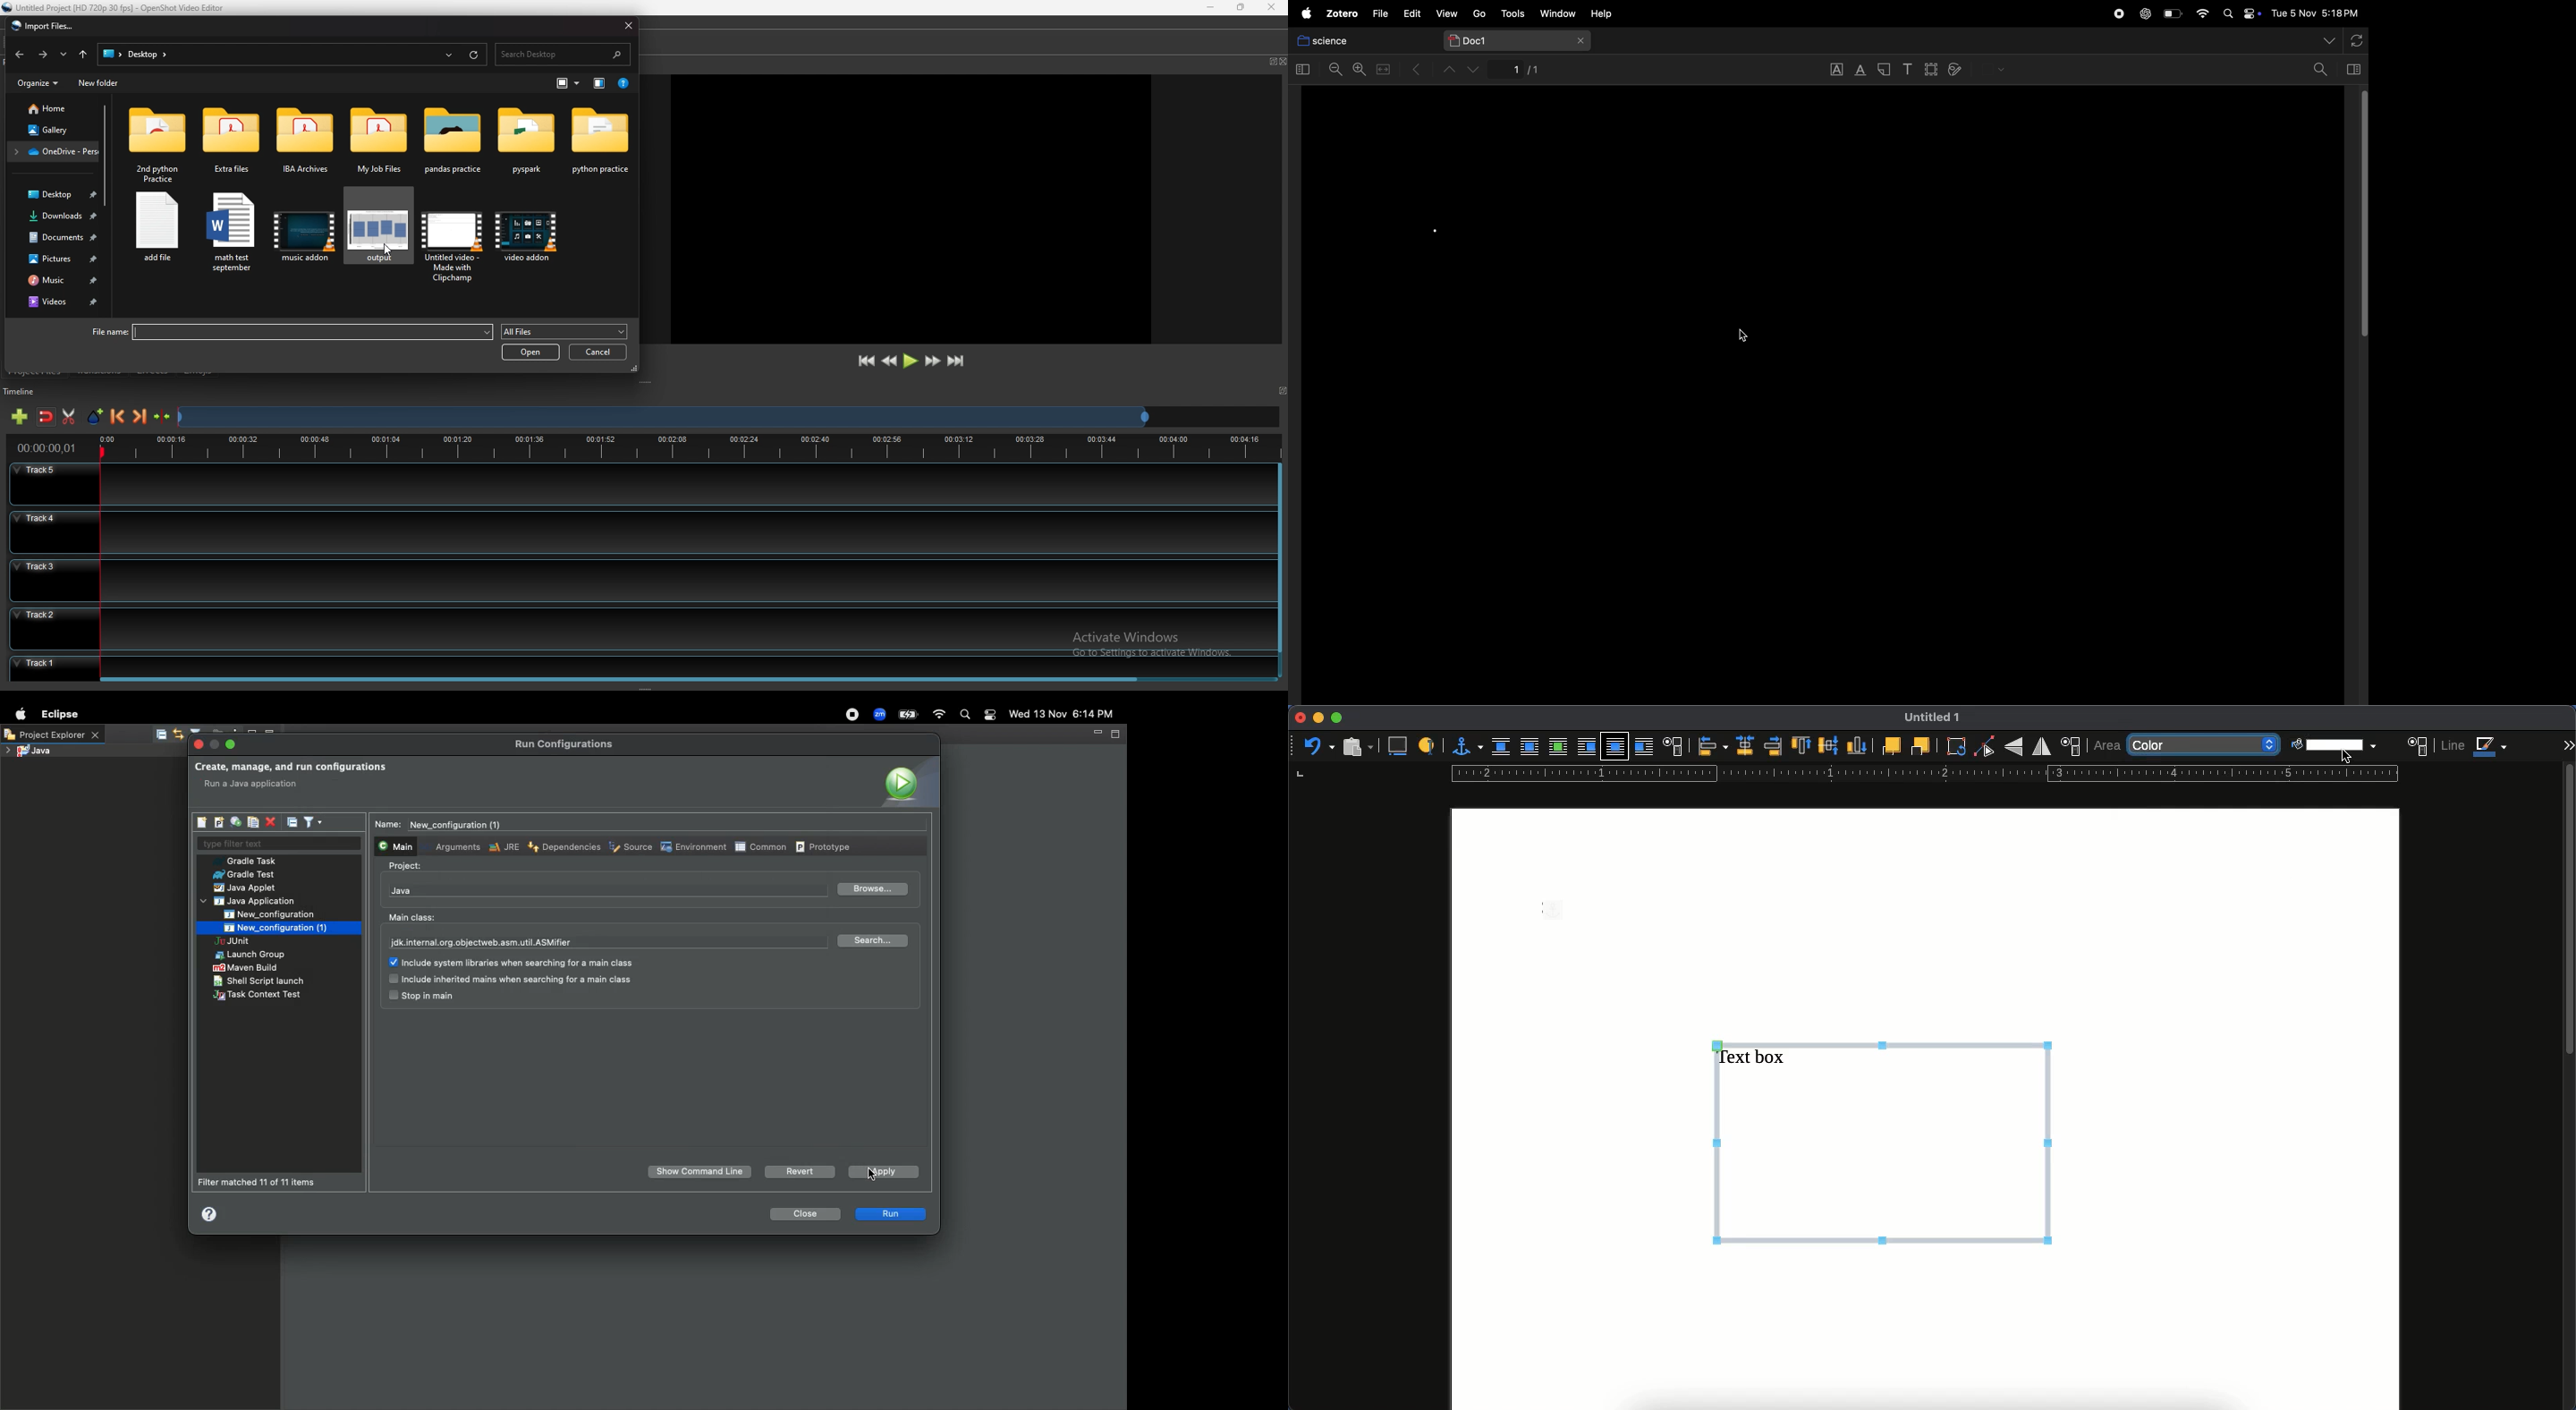 The height and width of the screenshot is (1428, 2576). Describe the element at coordinates (1615, 747) in the screenshot. I see `through` at that location.